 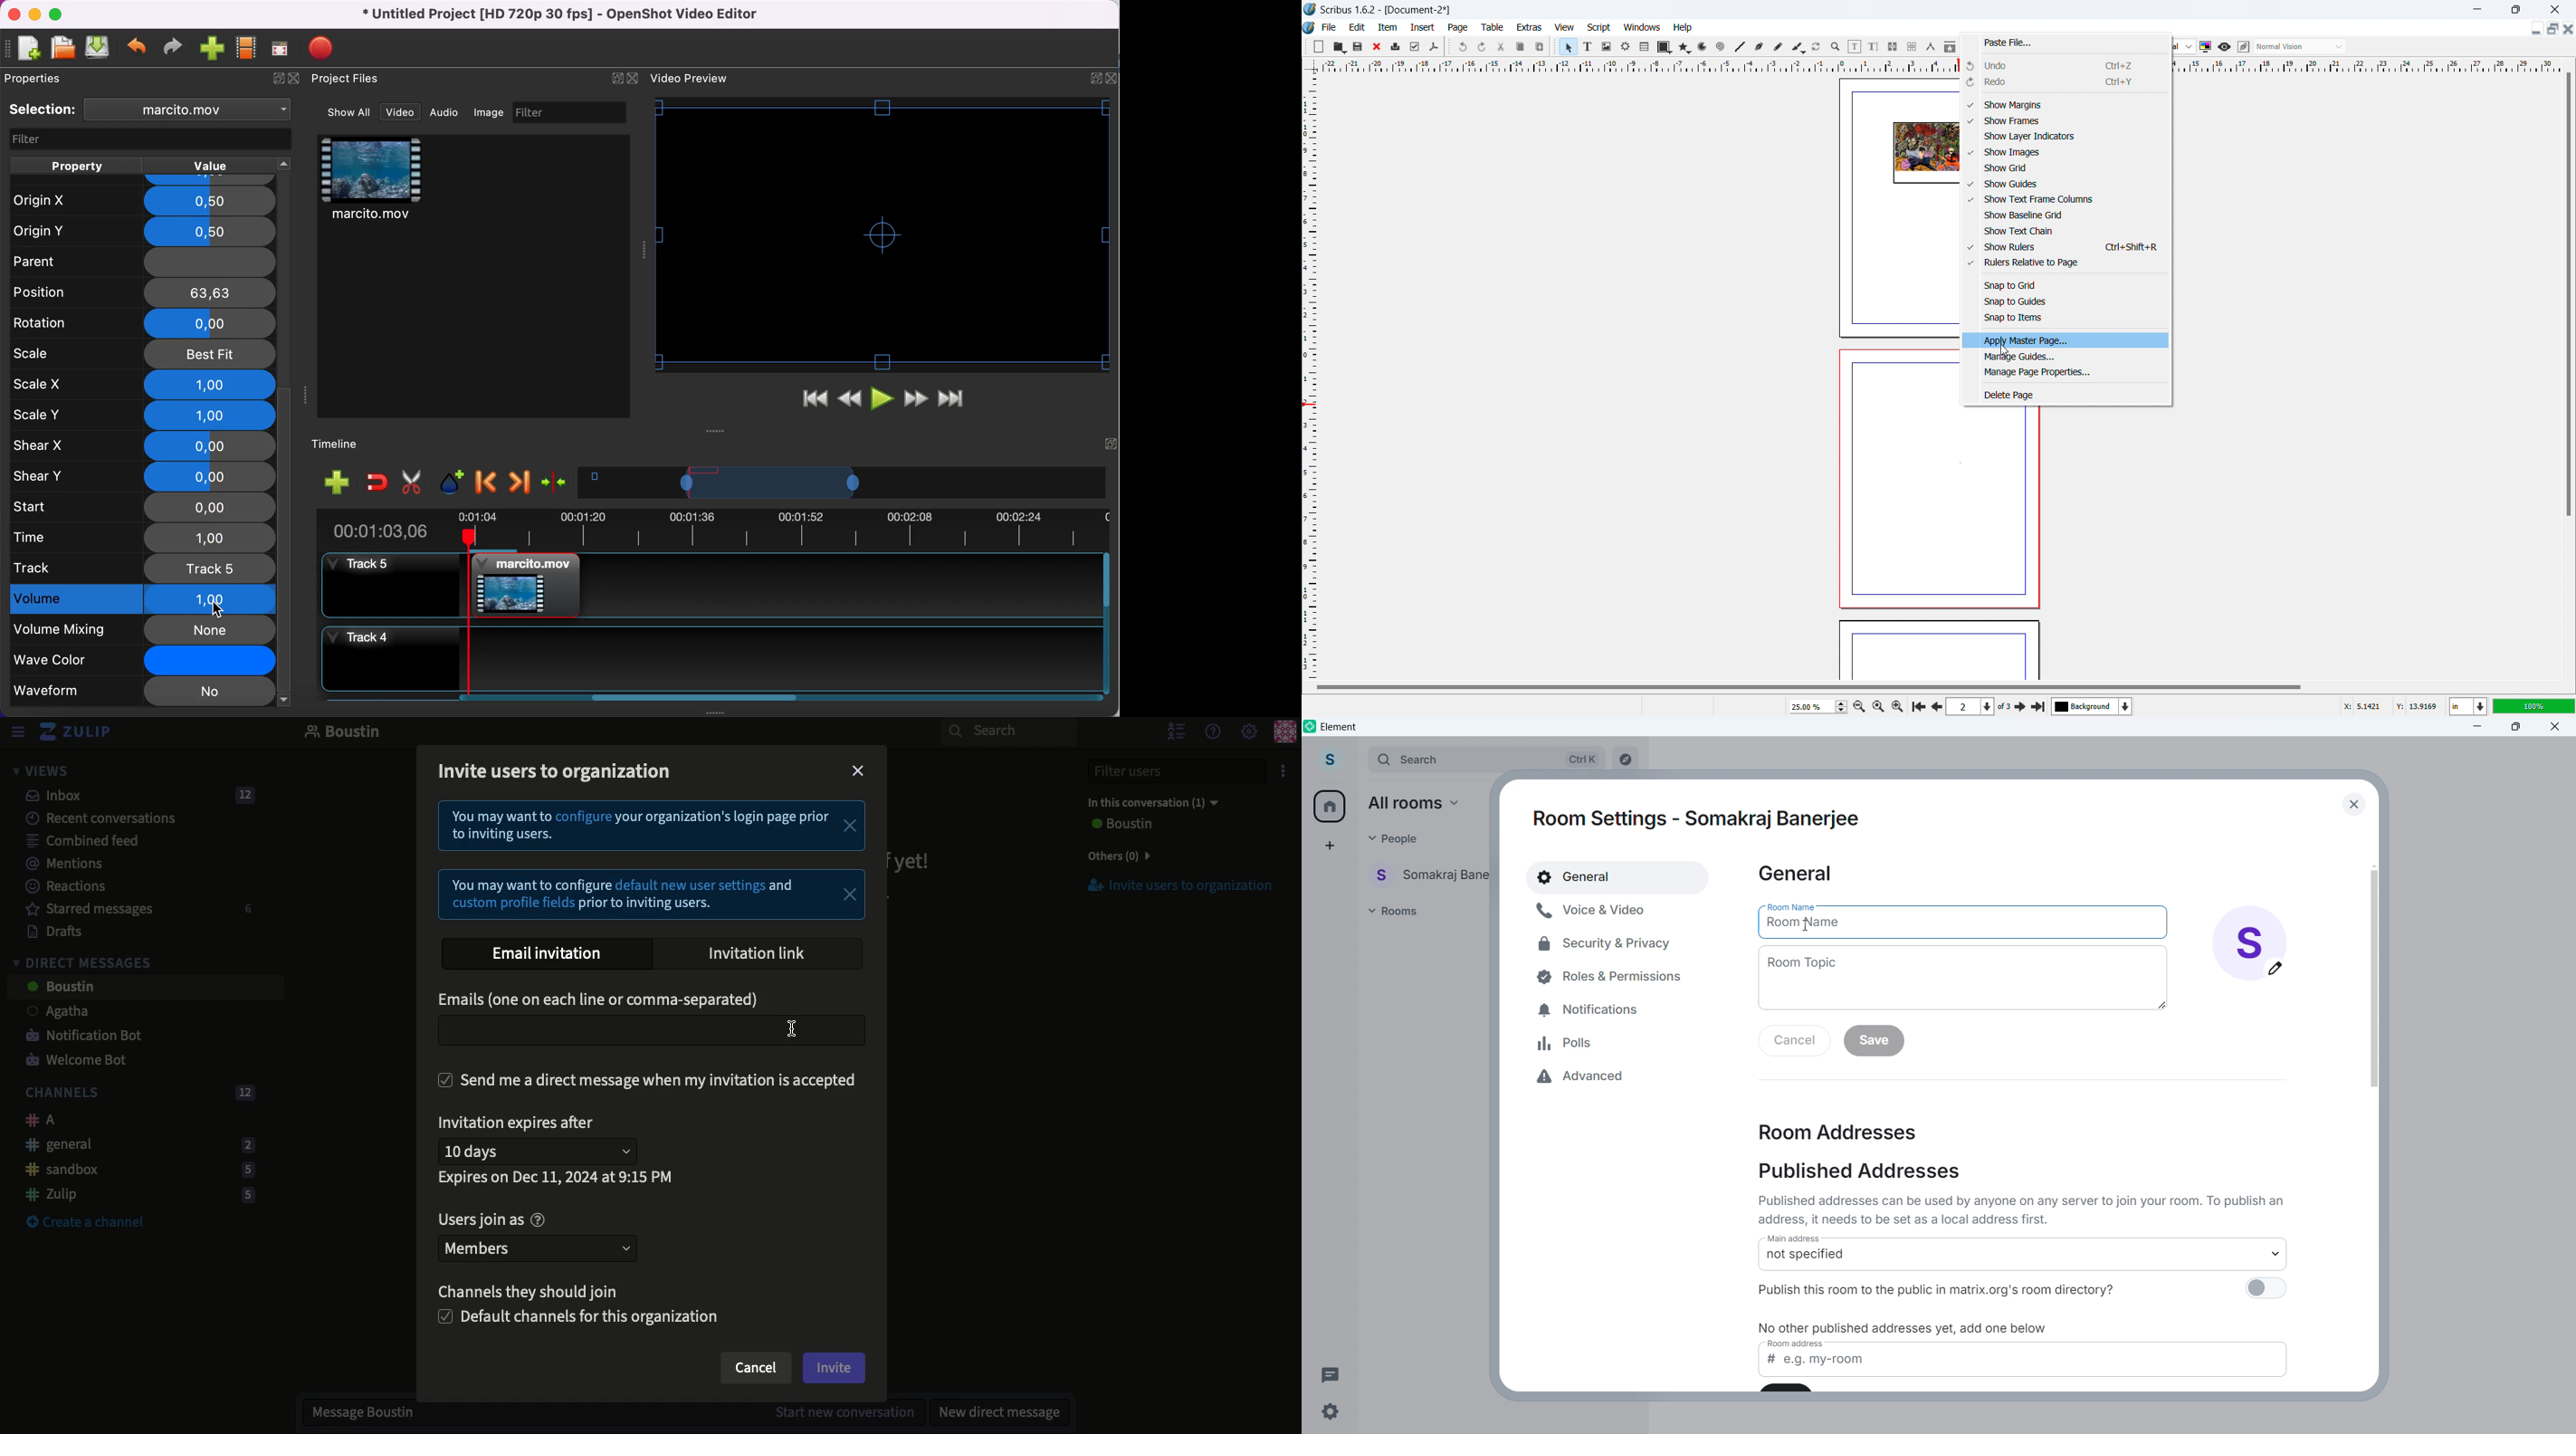 What do you see at coordinates (1912, 47) in the screenshot?
I see `unlink text frames` at bounding box center [1912, 47].